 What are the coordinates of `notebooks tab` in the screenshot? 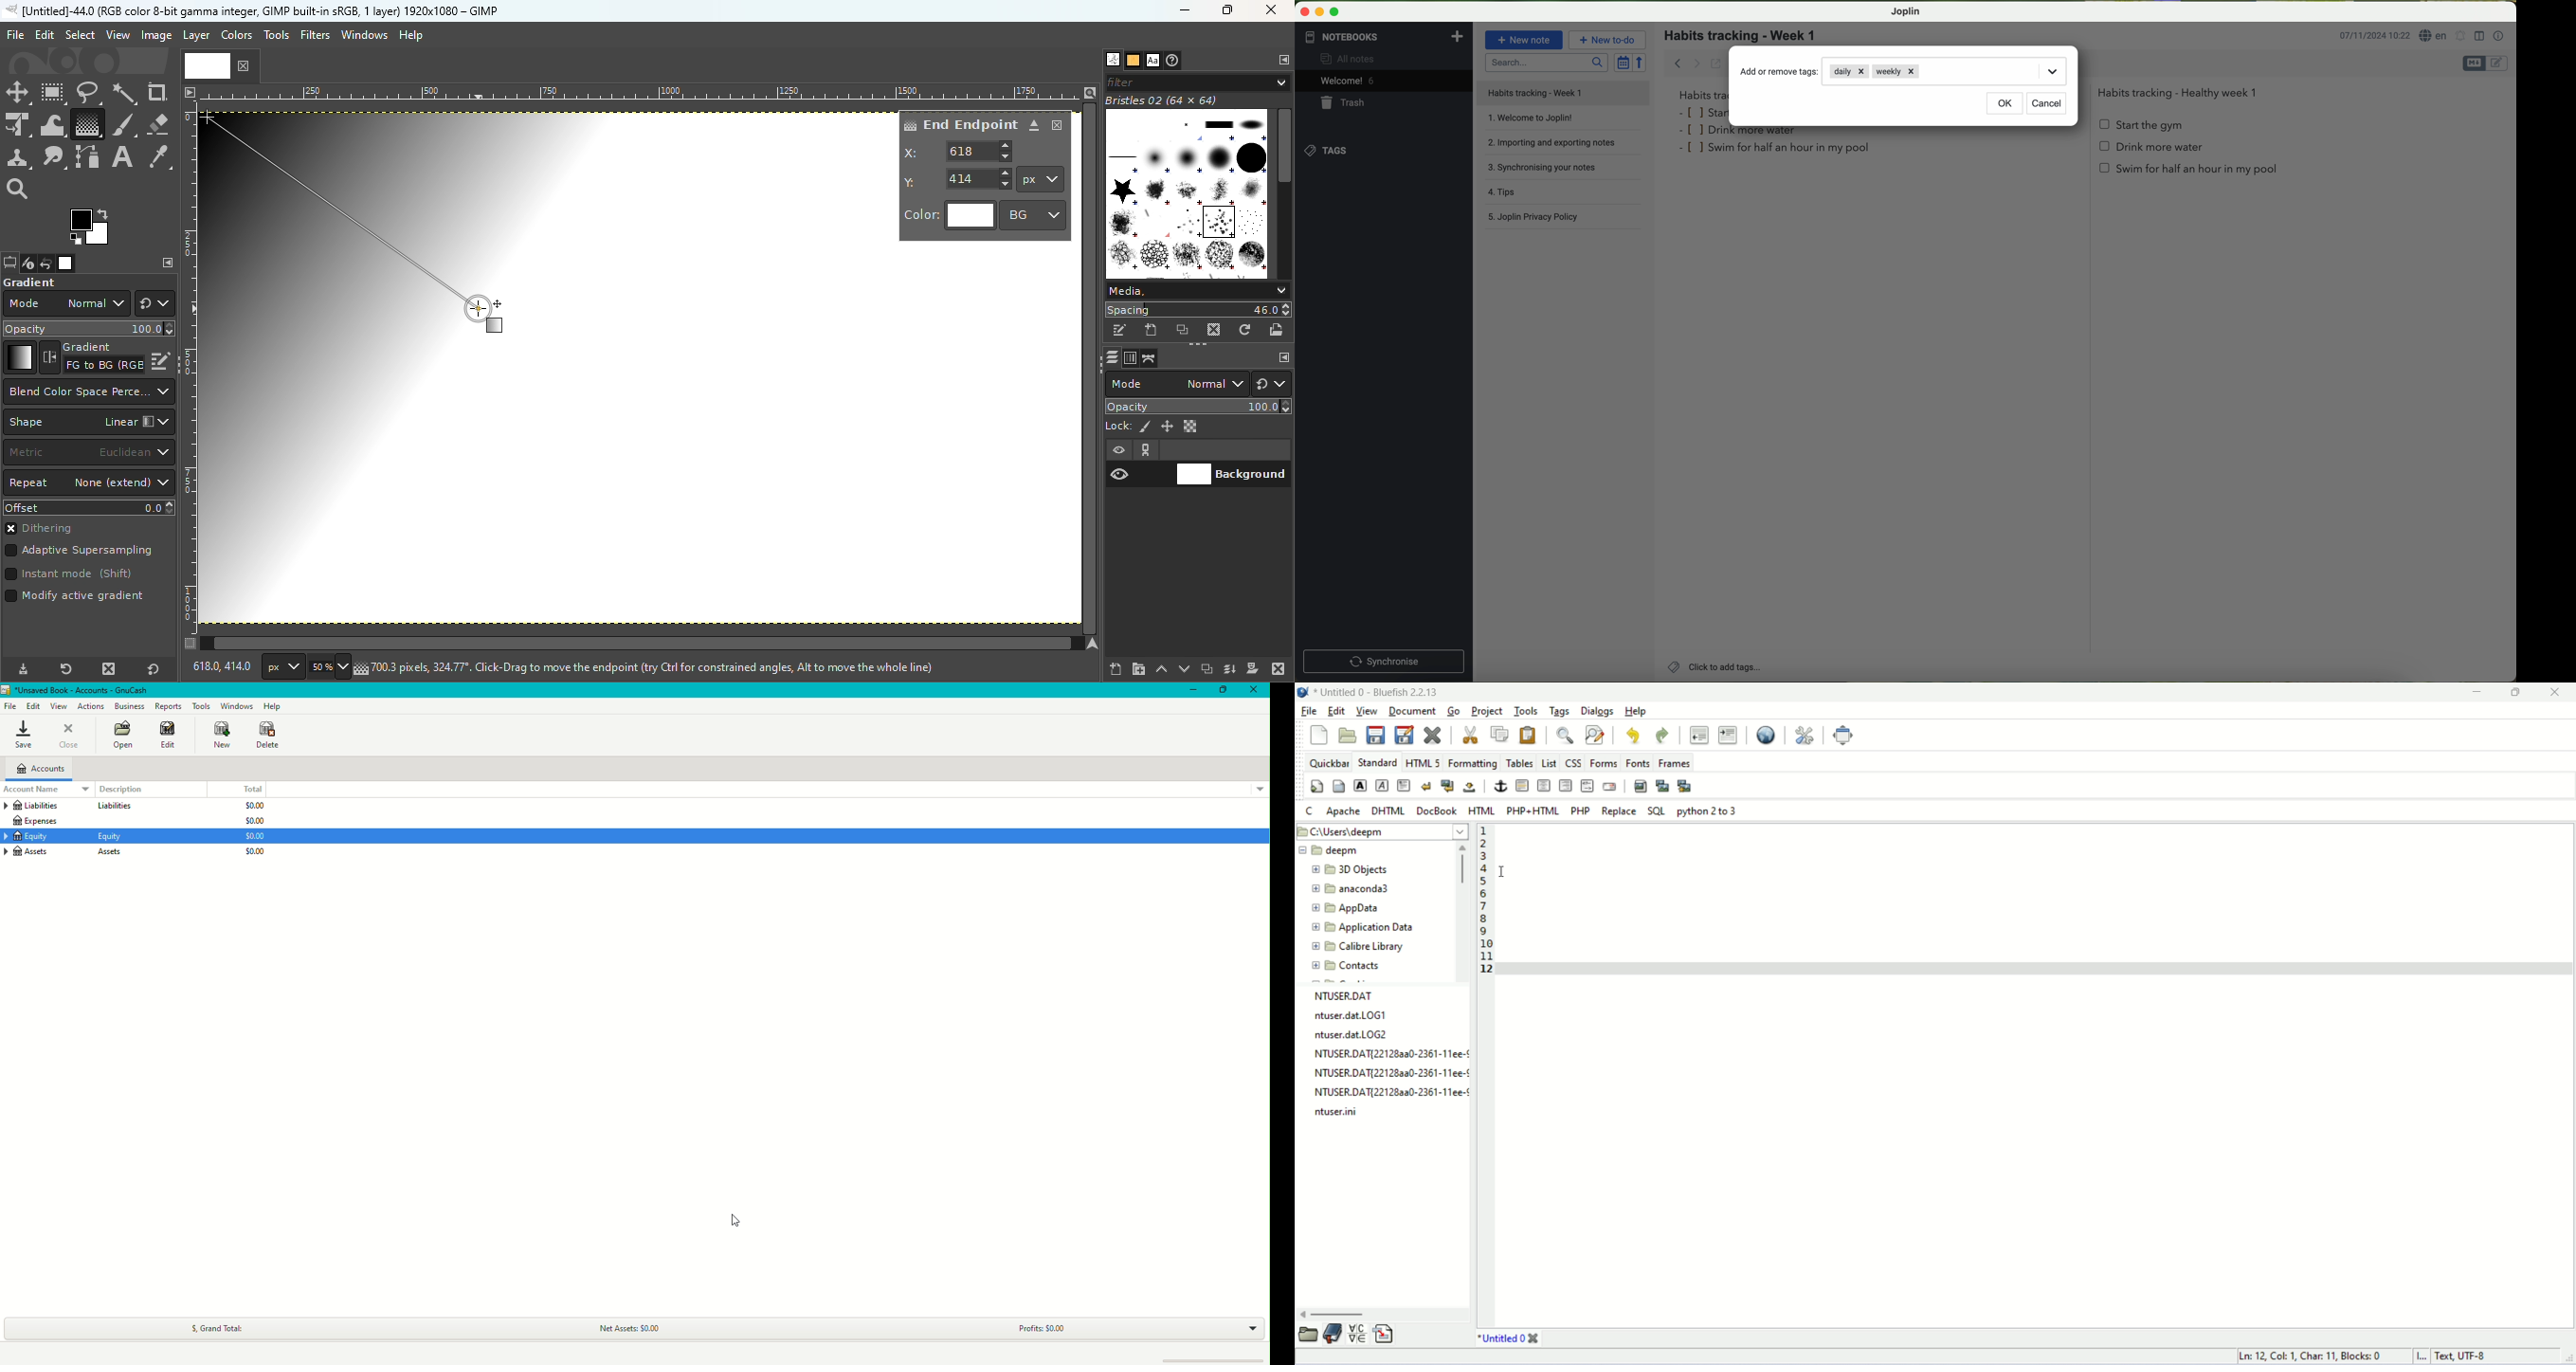 It's located at (1386, 37).